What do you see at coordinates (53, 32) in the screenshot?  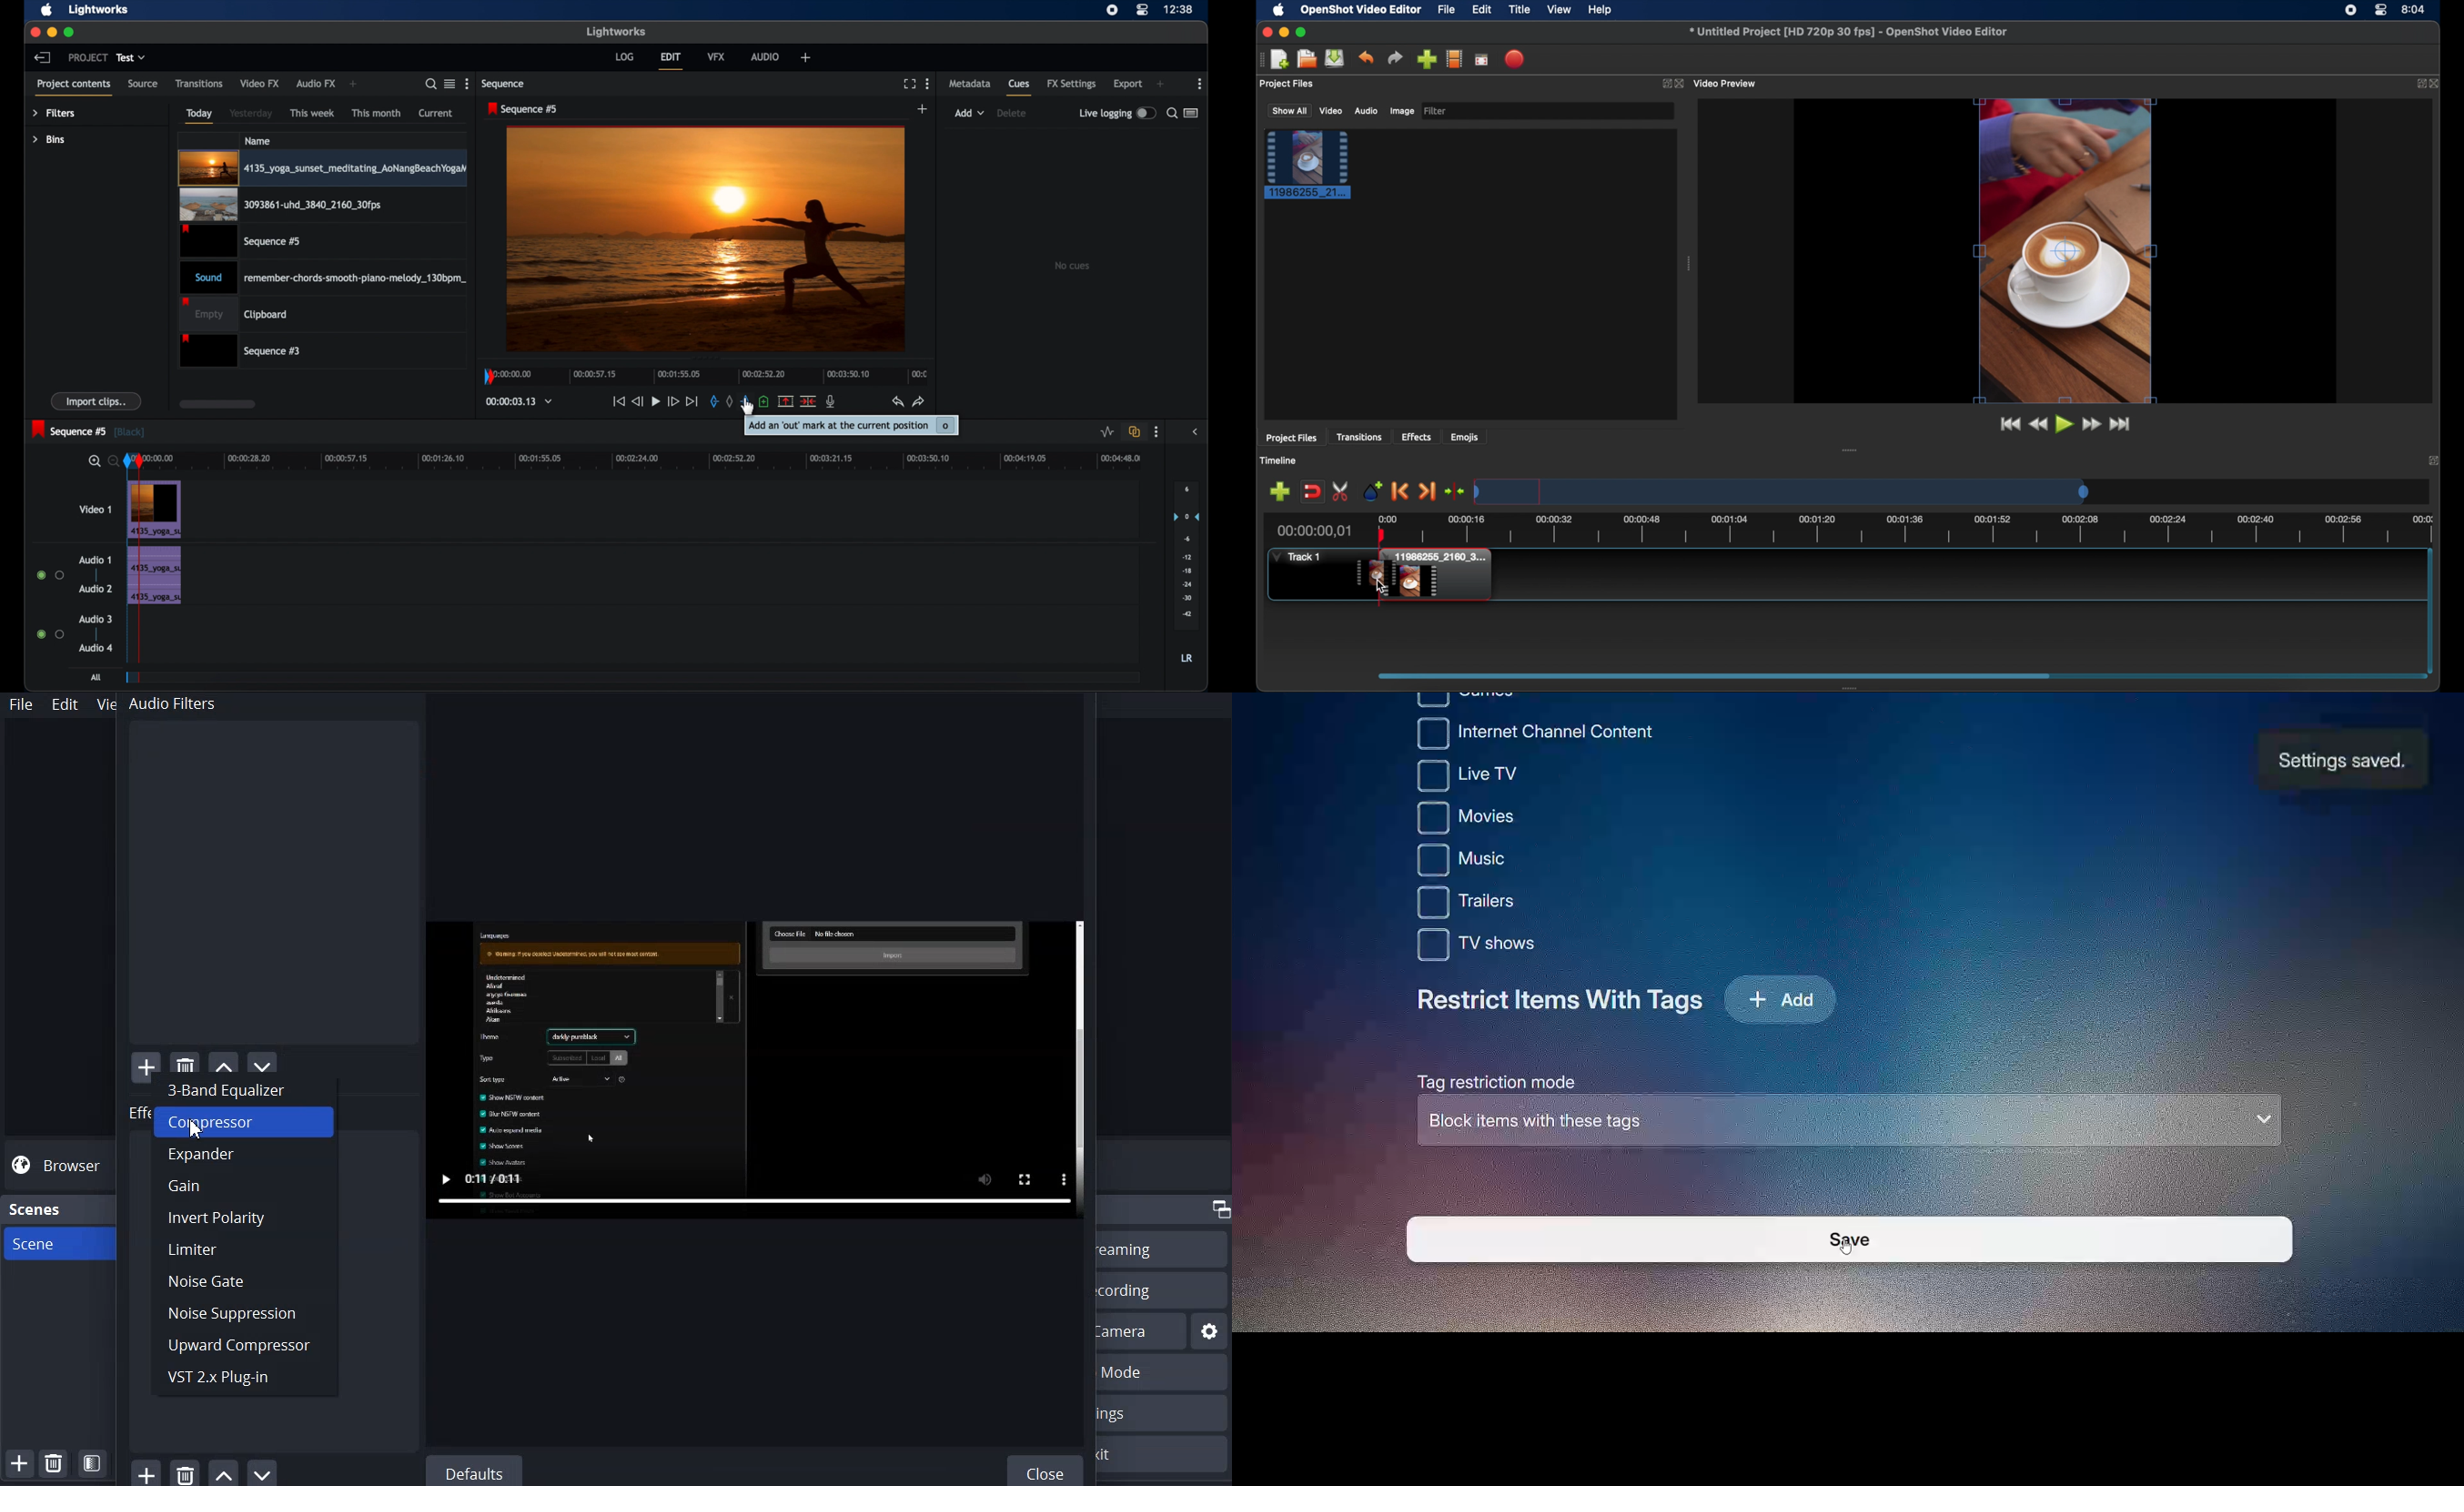 I see `minimize` at bounding box center [53, 32].